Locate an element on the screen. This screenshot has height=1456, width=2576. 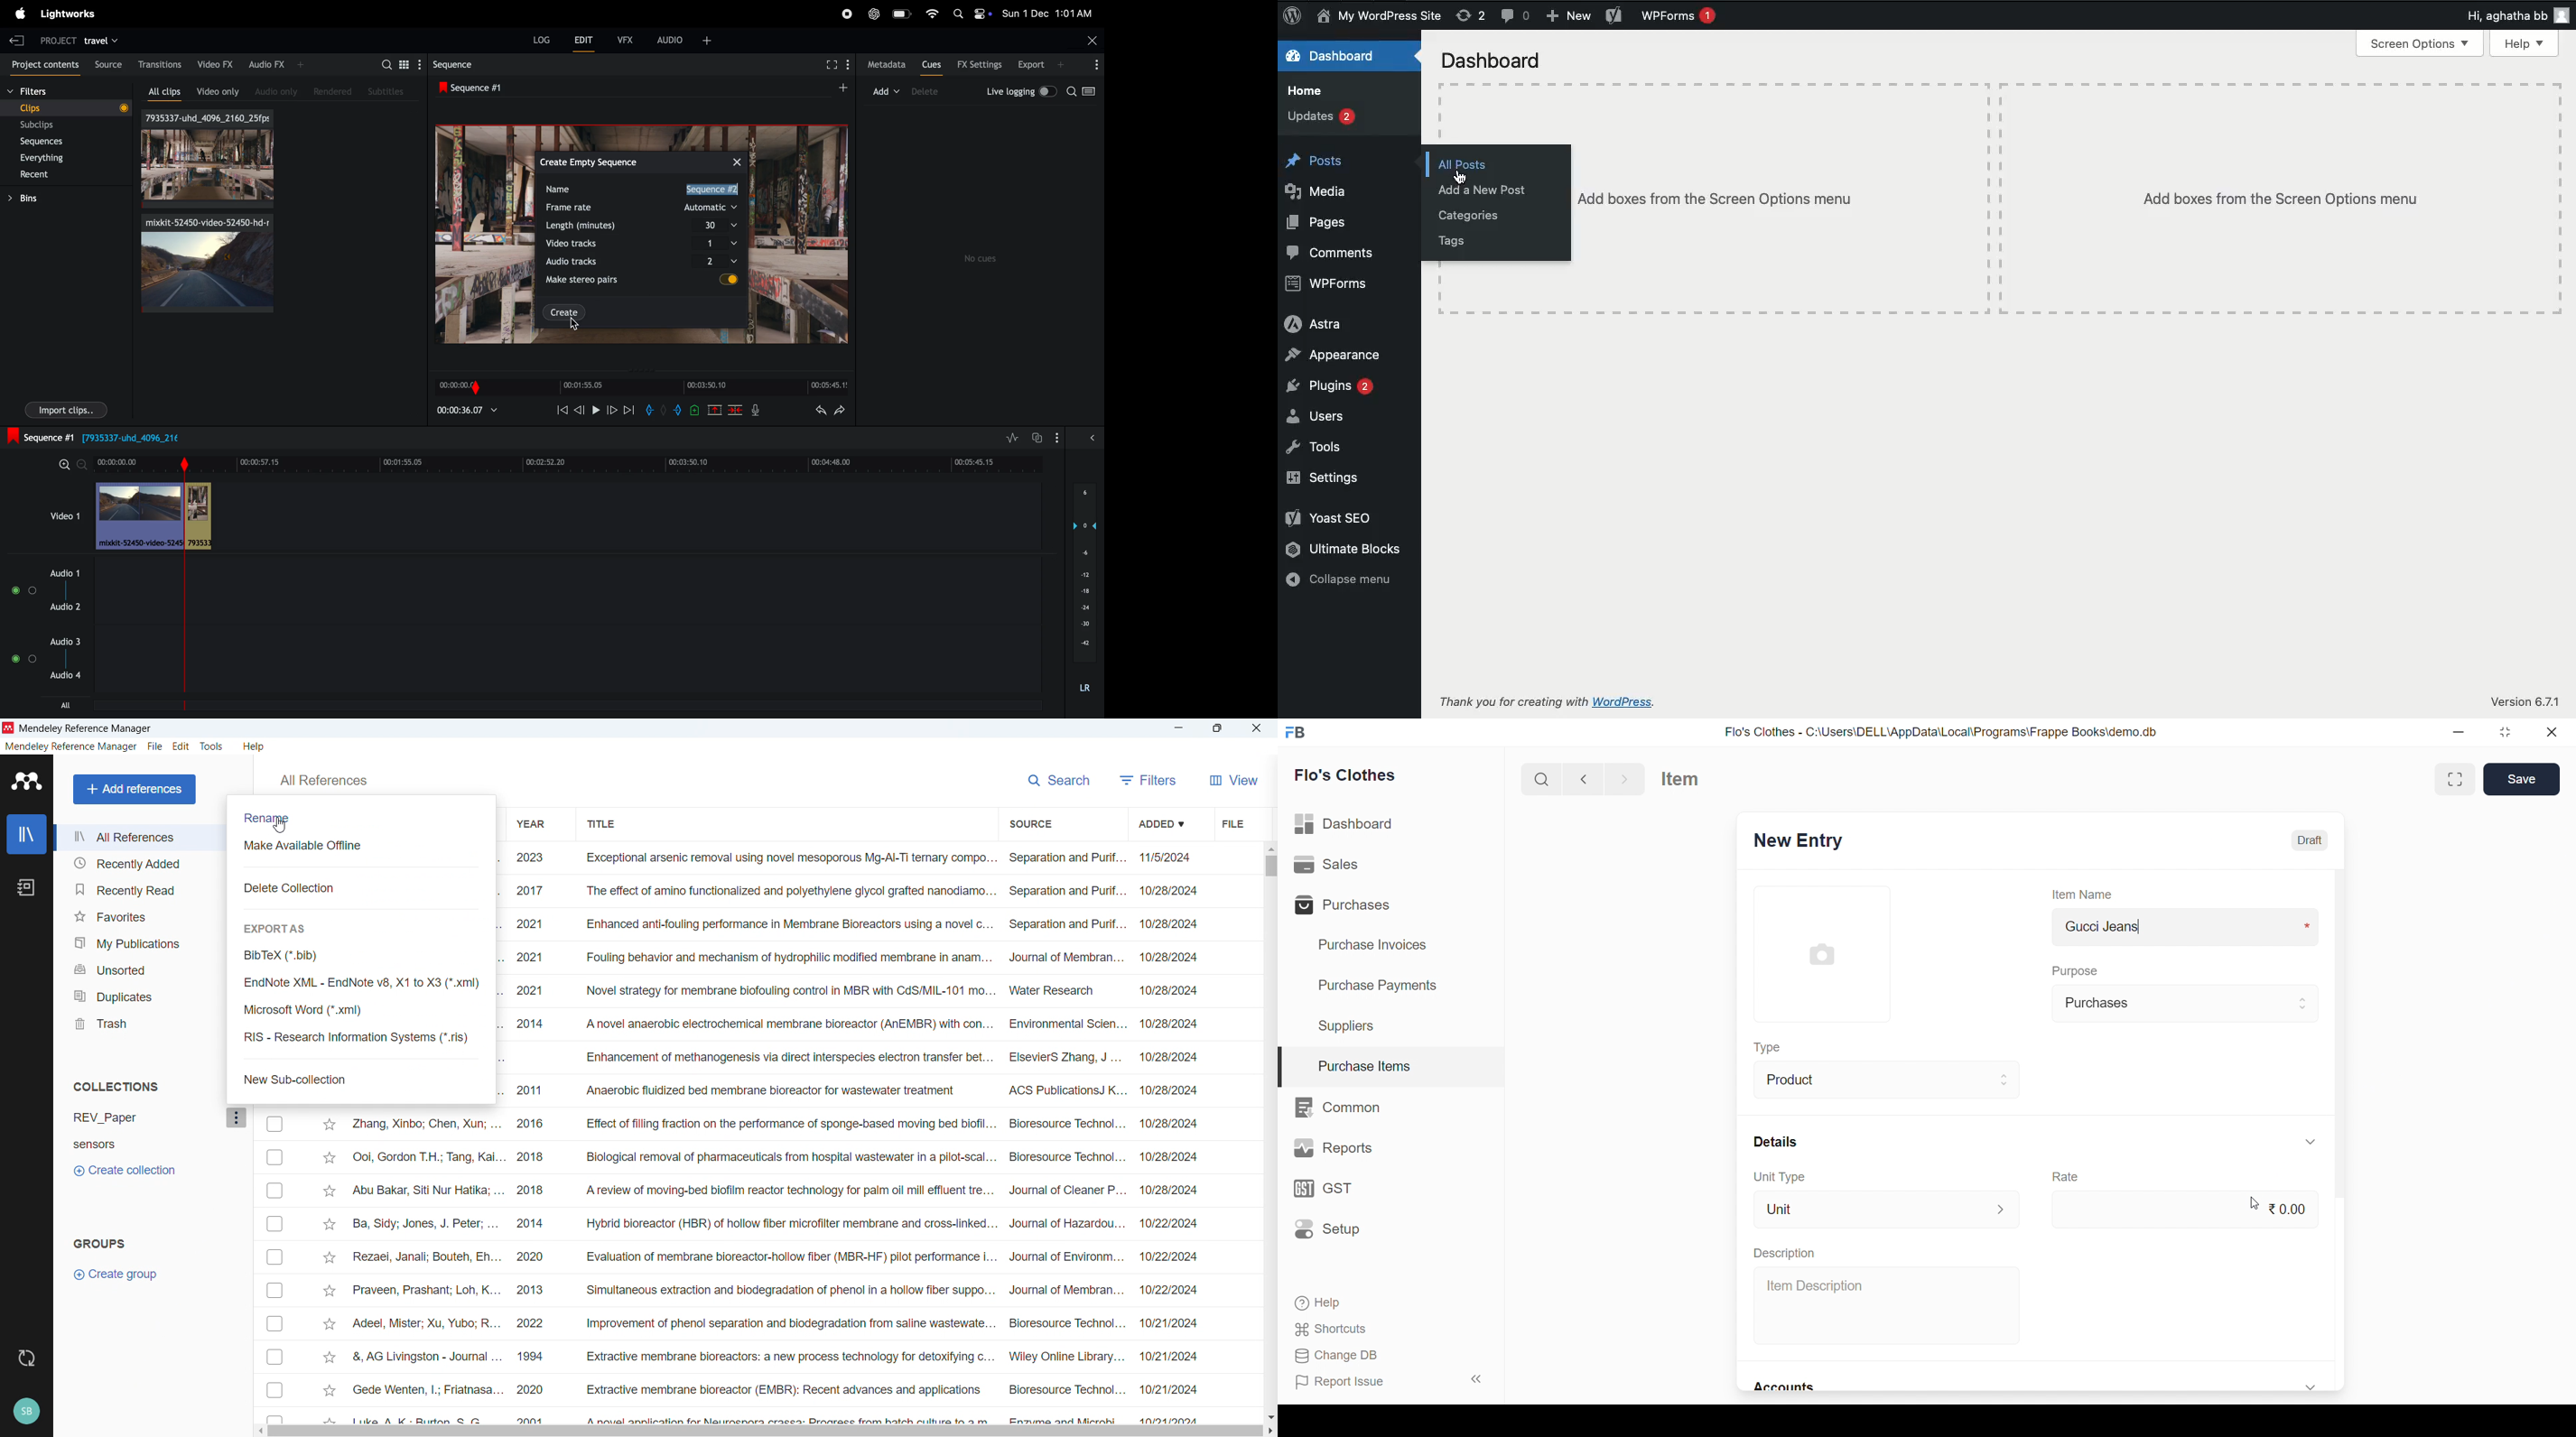
Ni, Lingfeng; Zhu, Yijing; M... 2021 Novel strategy for membrane biofouling control in MBR with CdS/MIL-101 mo... Water Research 10/28/2024 is located at coordinates (852, 991).